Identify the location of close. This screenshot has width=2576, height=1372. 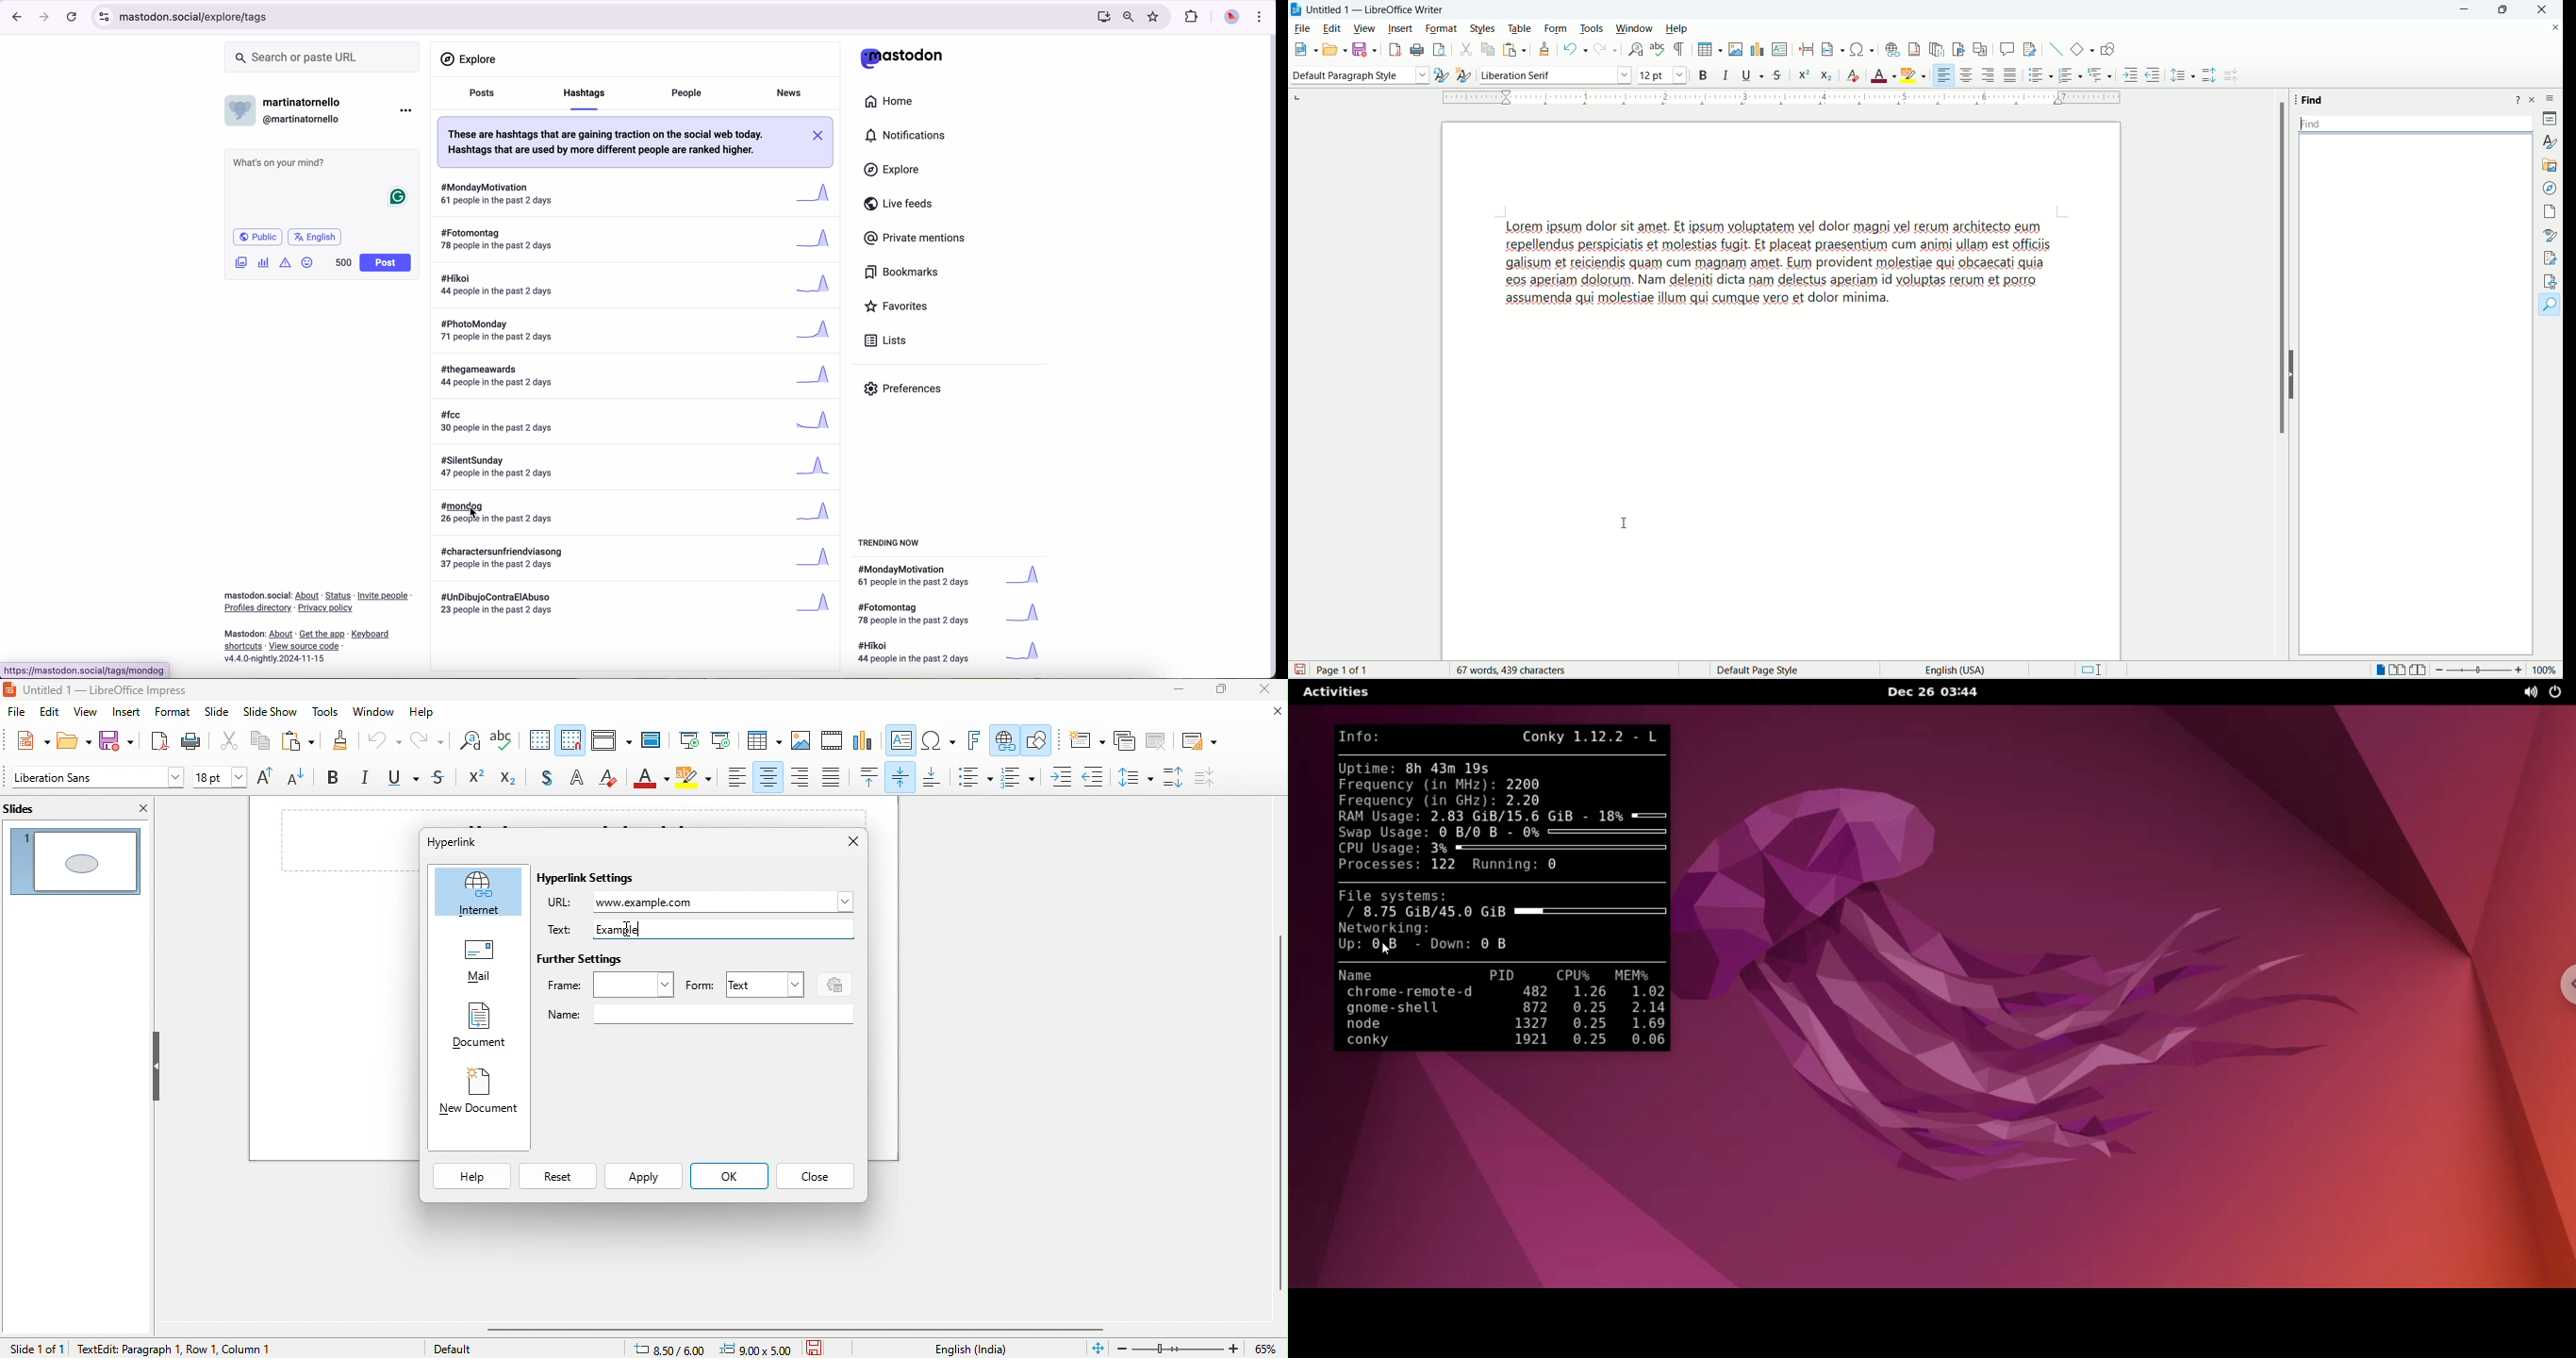
(2553, 30).